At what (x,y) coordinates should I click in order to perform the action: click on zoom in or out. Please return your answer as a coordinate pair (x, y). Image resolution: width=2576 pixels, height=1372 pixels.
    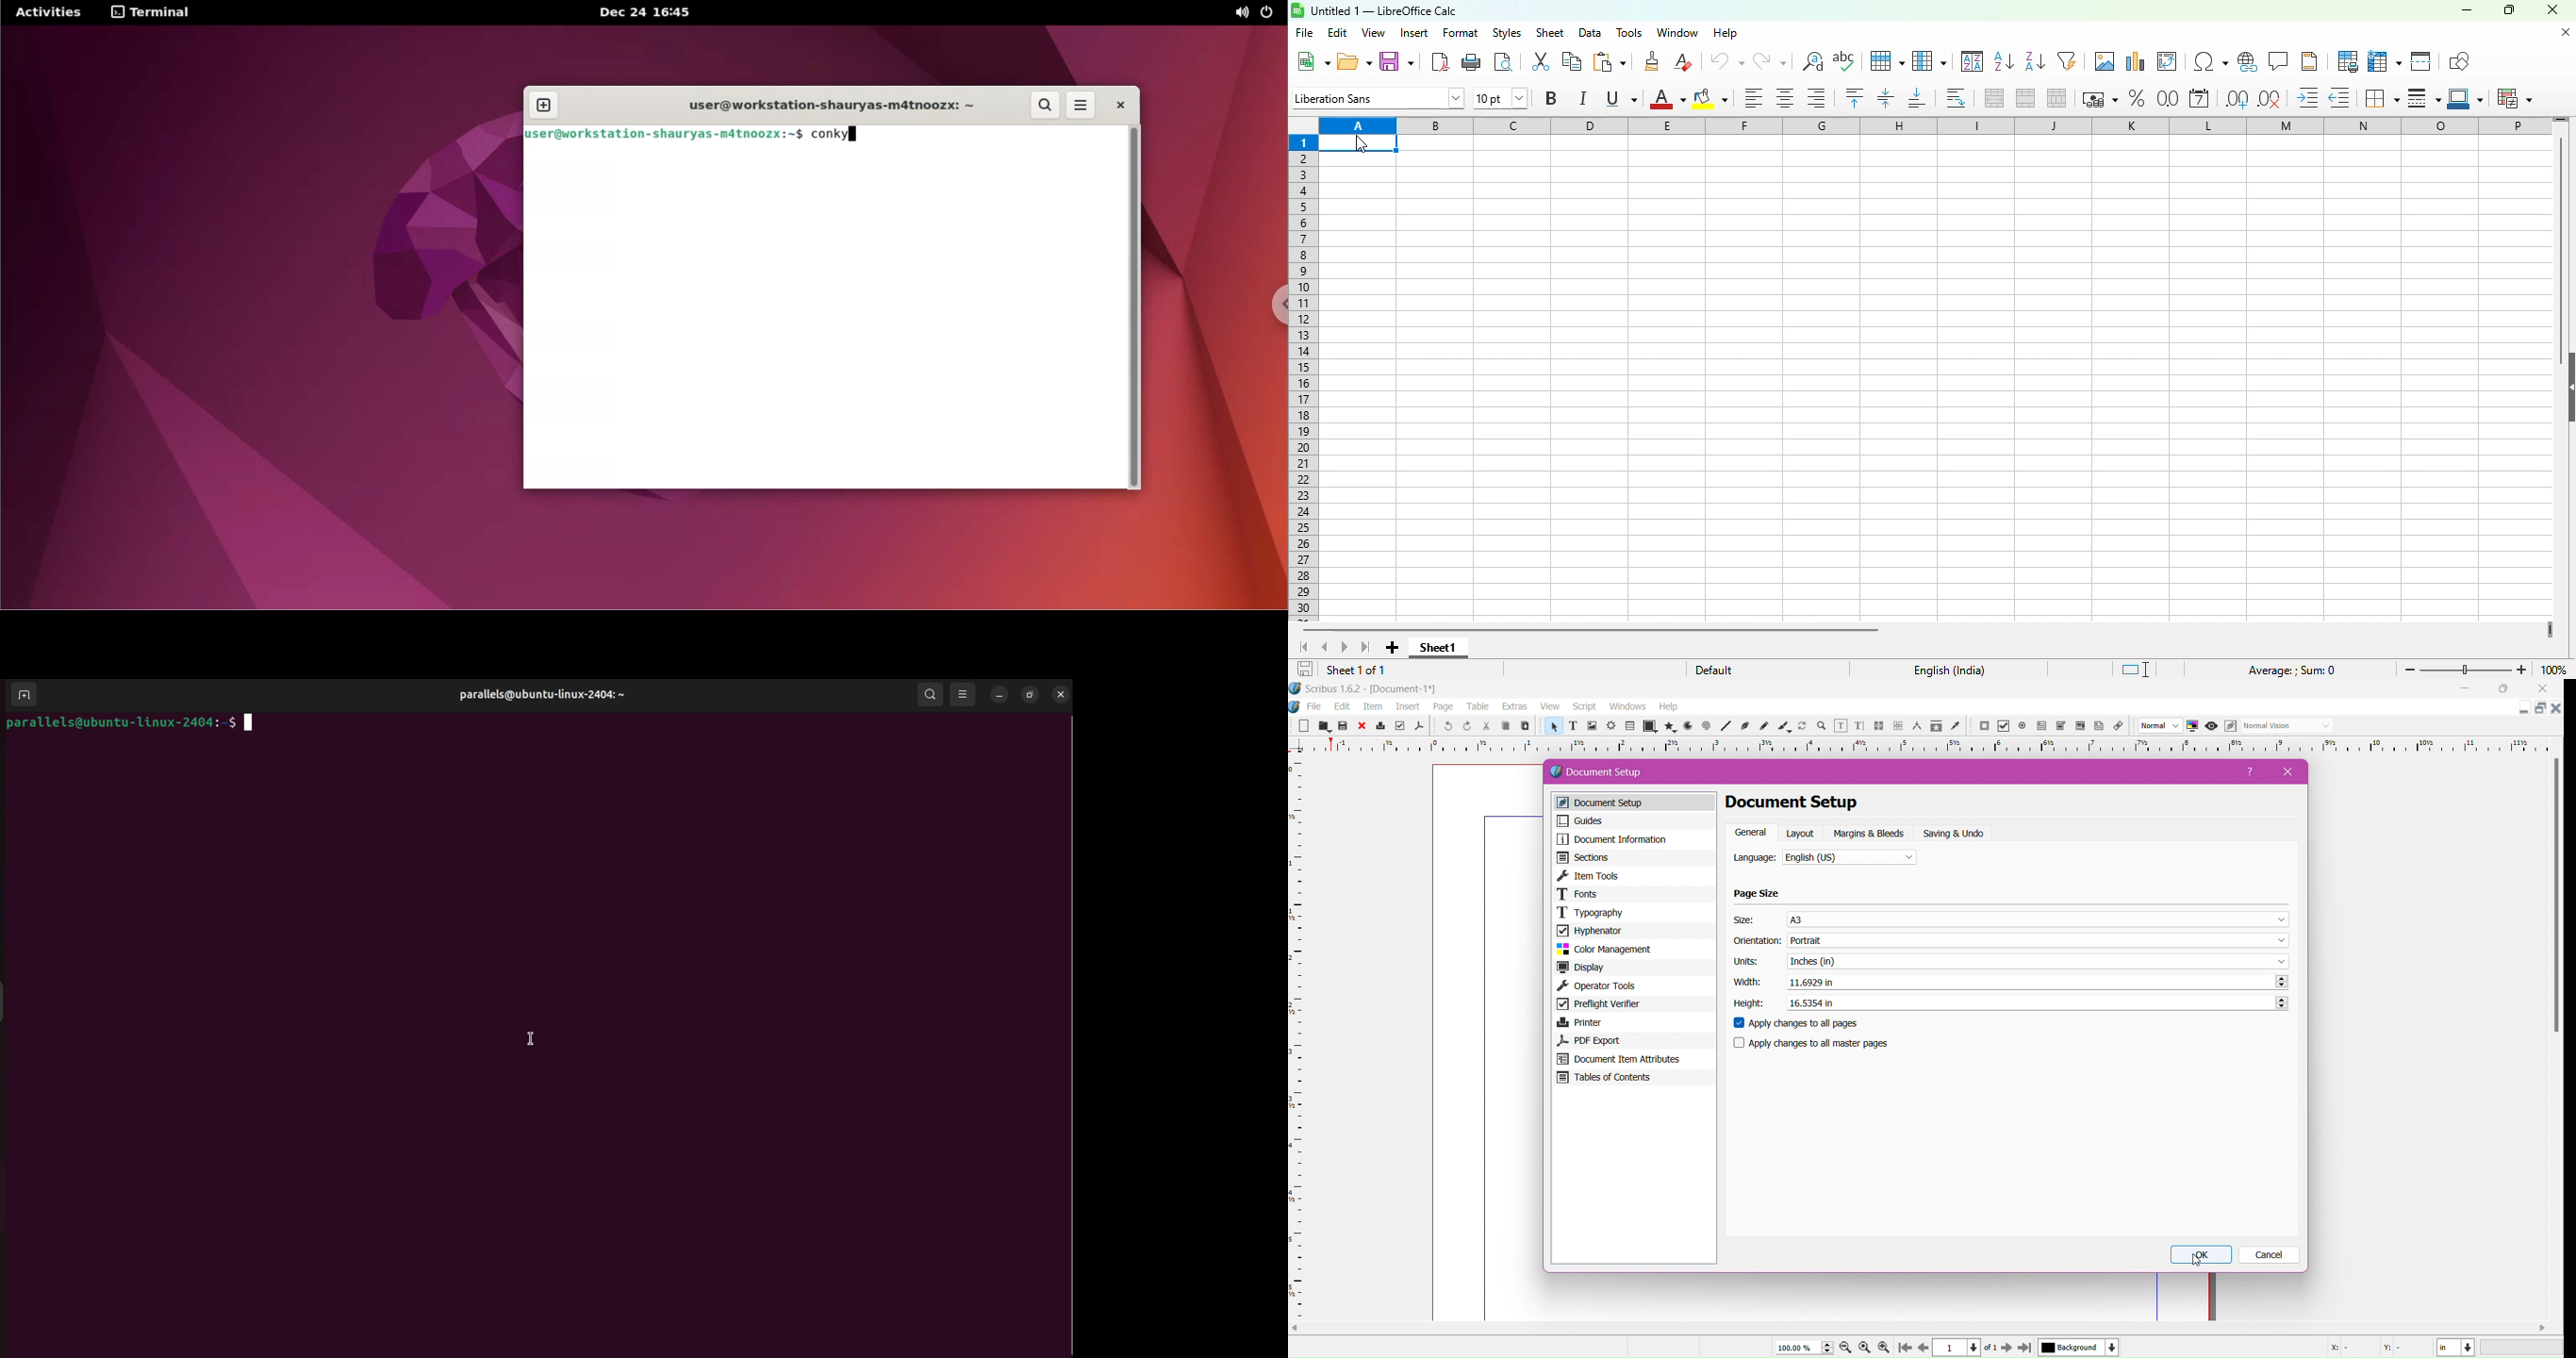
    Looking at the image, I should click on (1823, 727).